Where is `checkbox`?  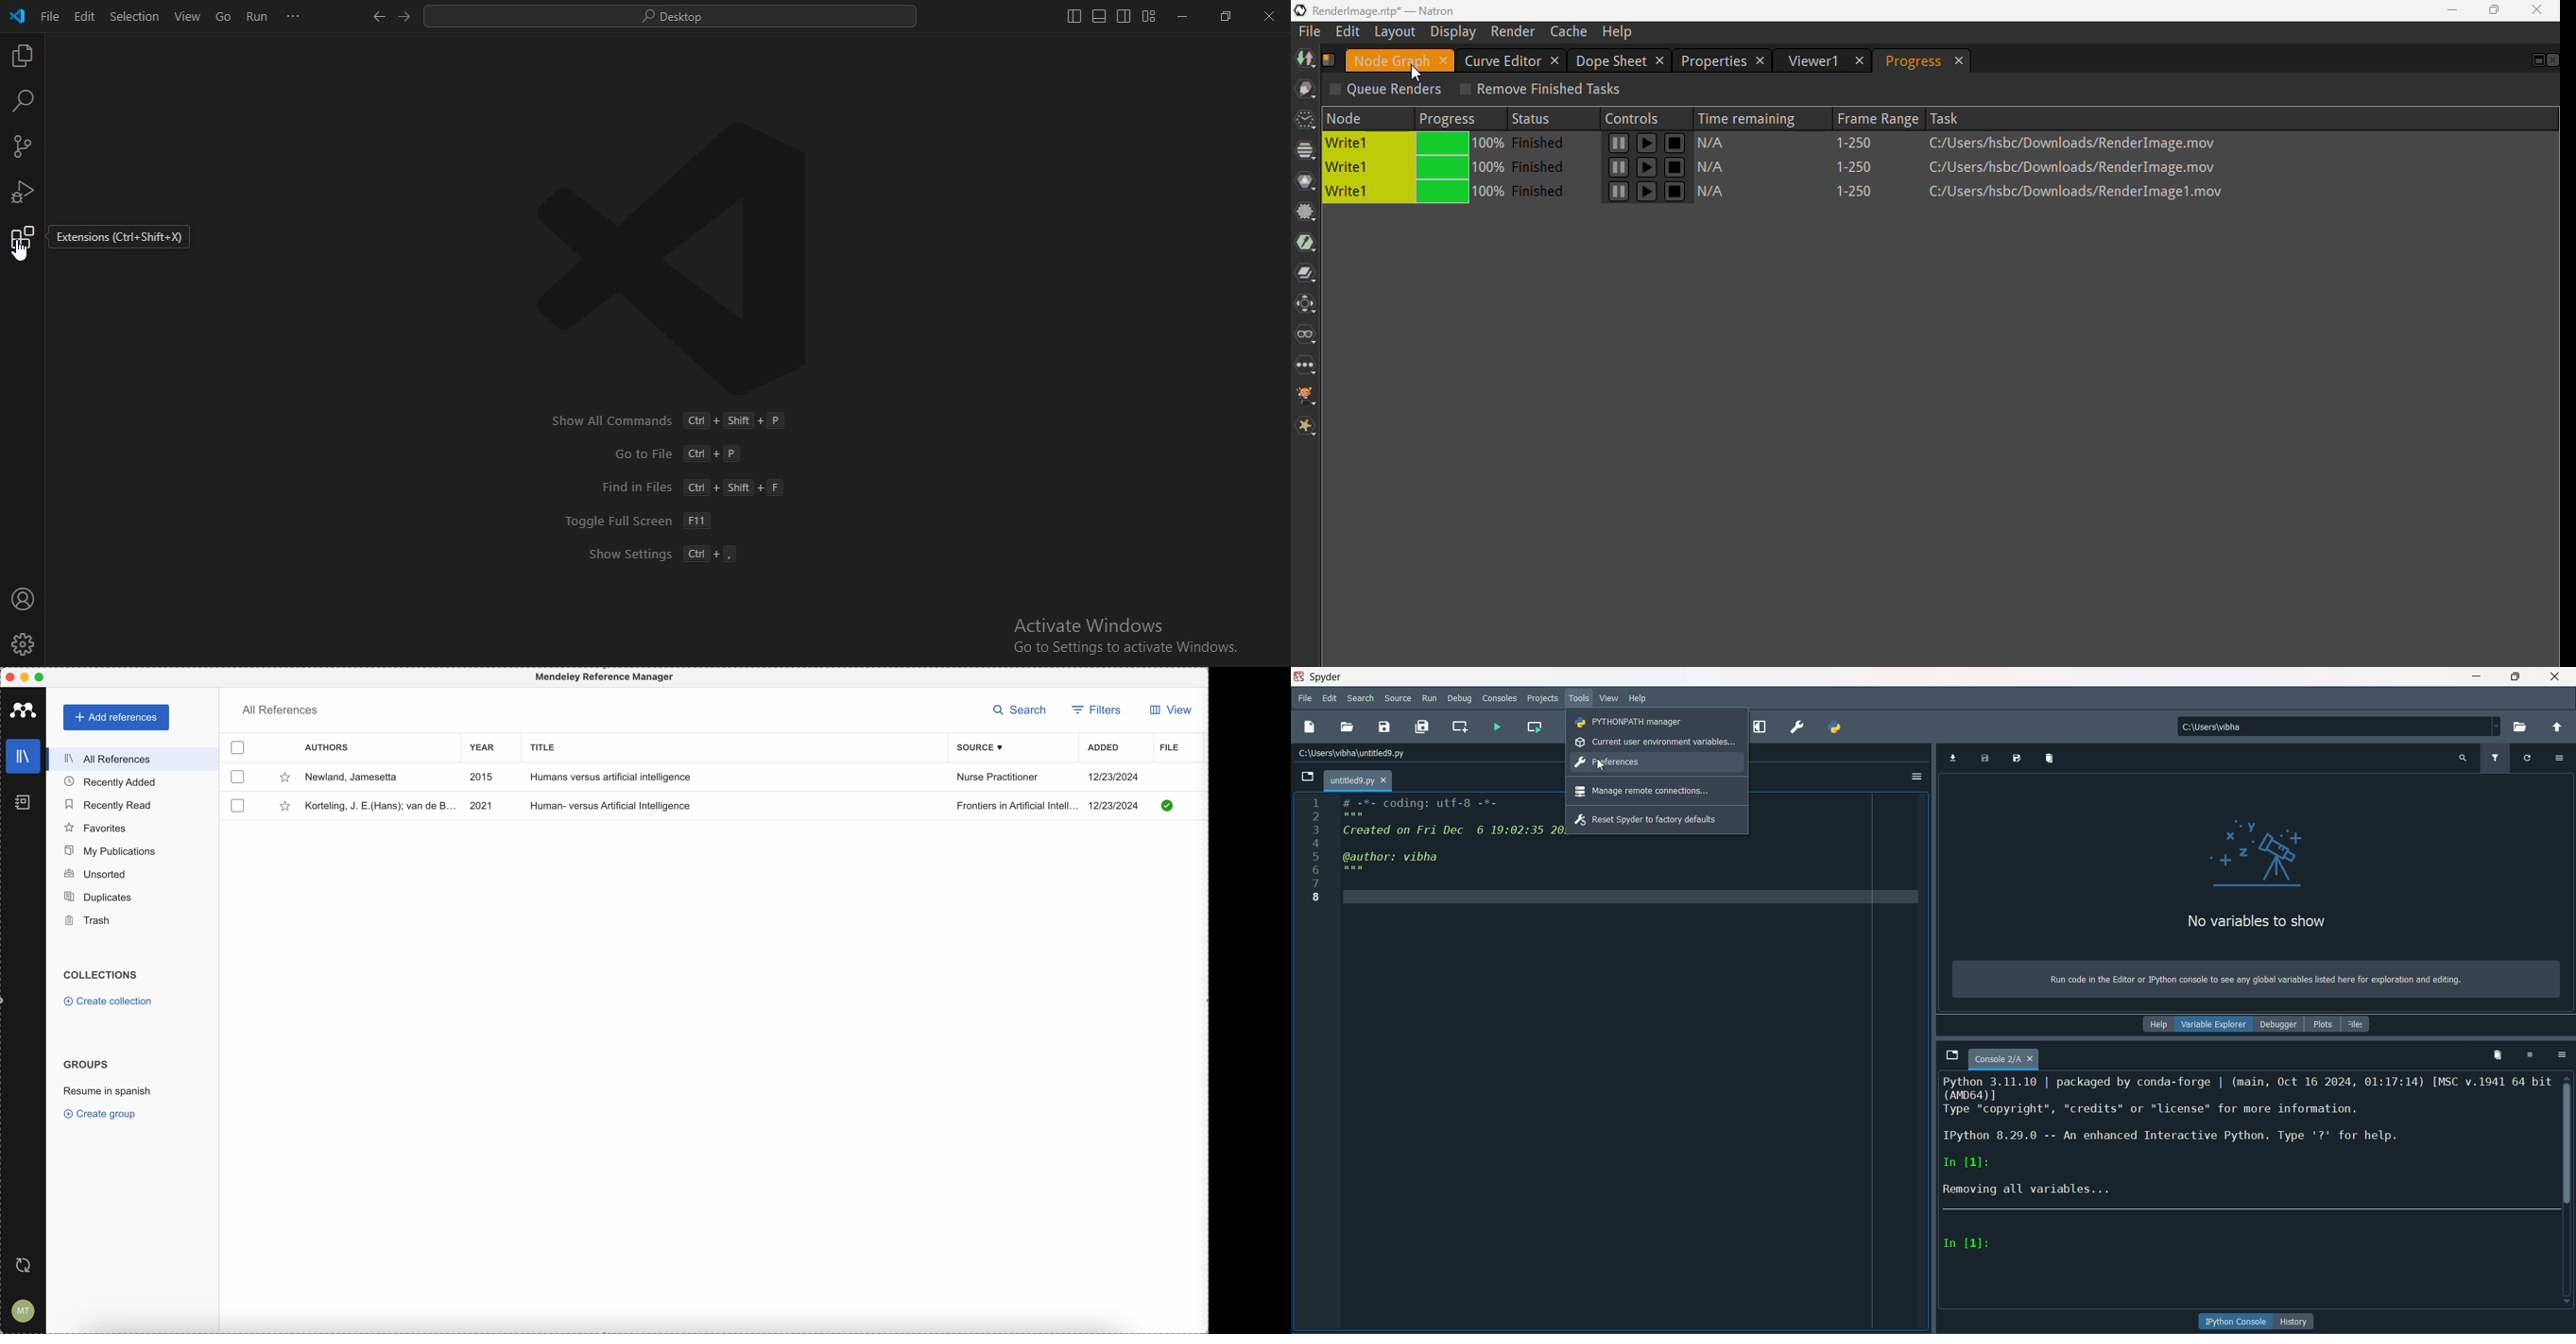 checkbox is located at coordinates (240, 804).